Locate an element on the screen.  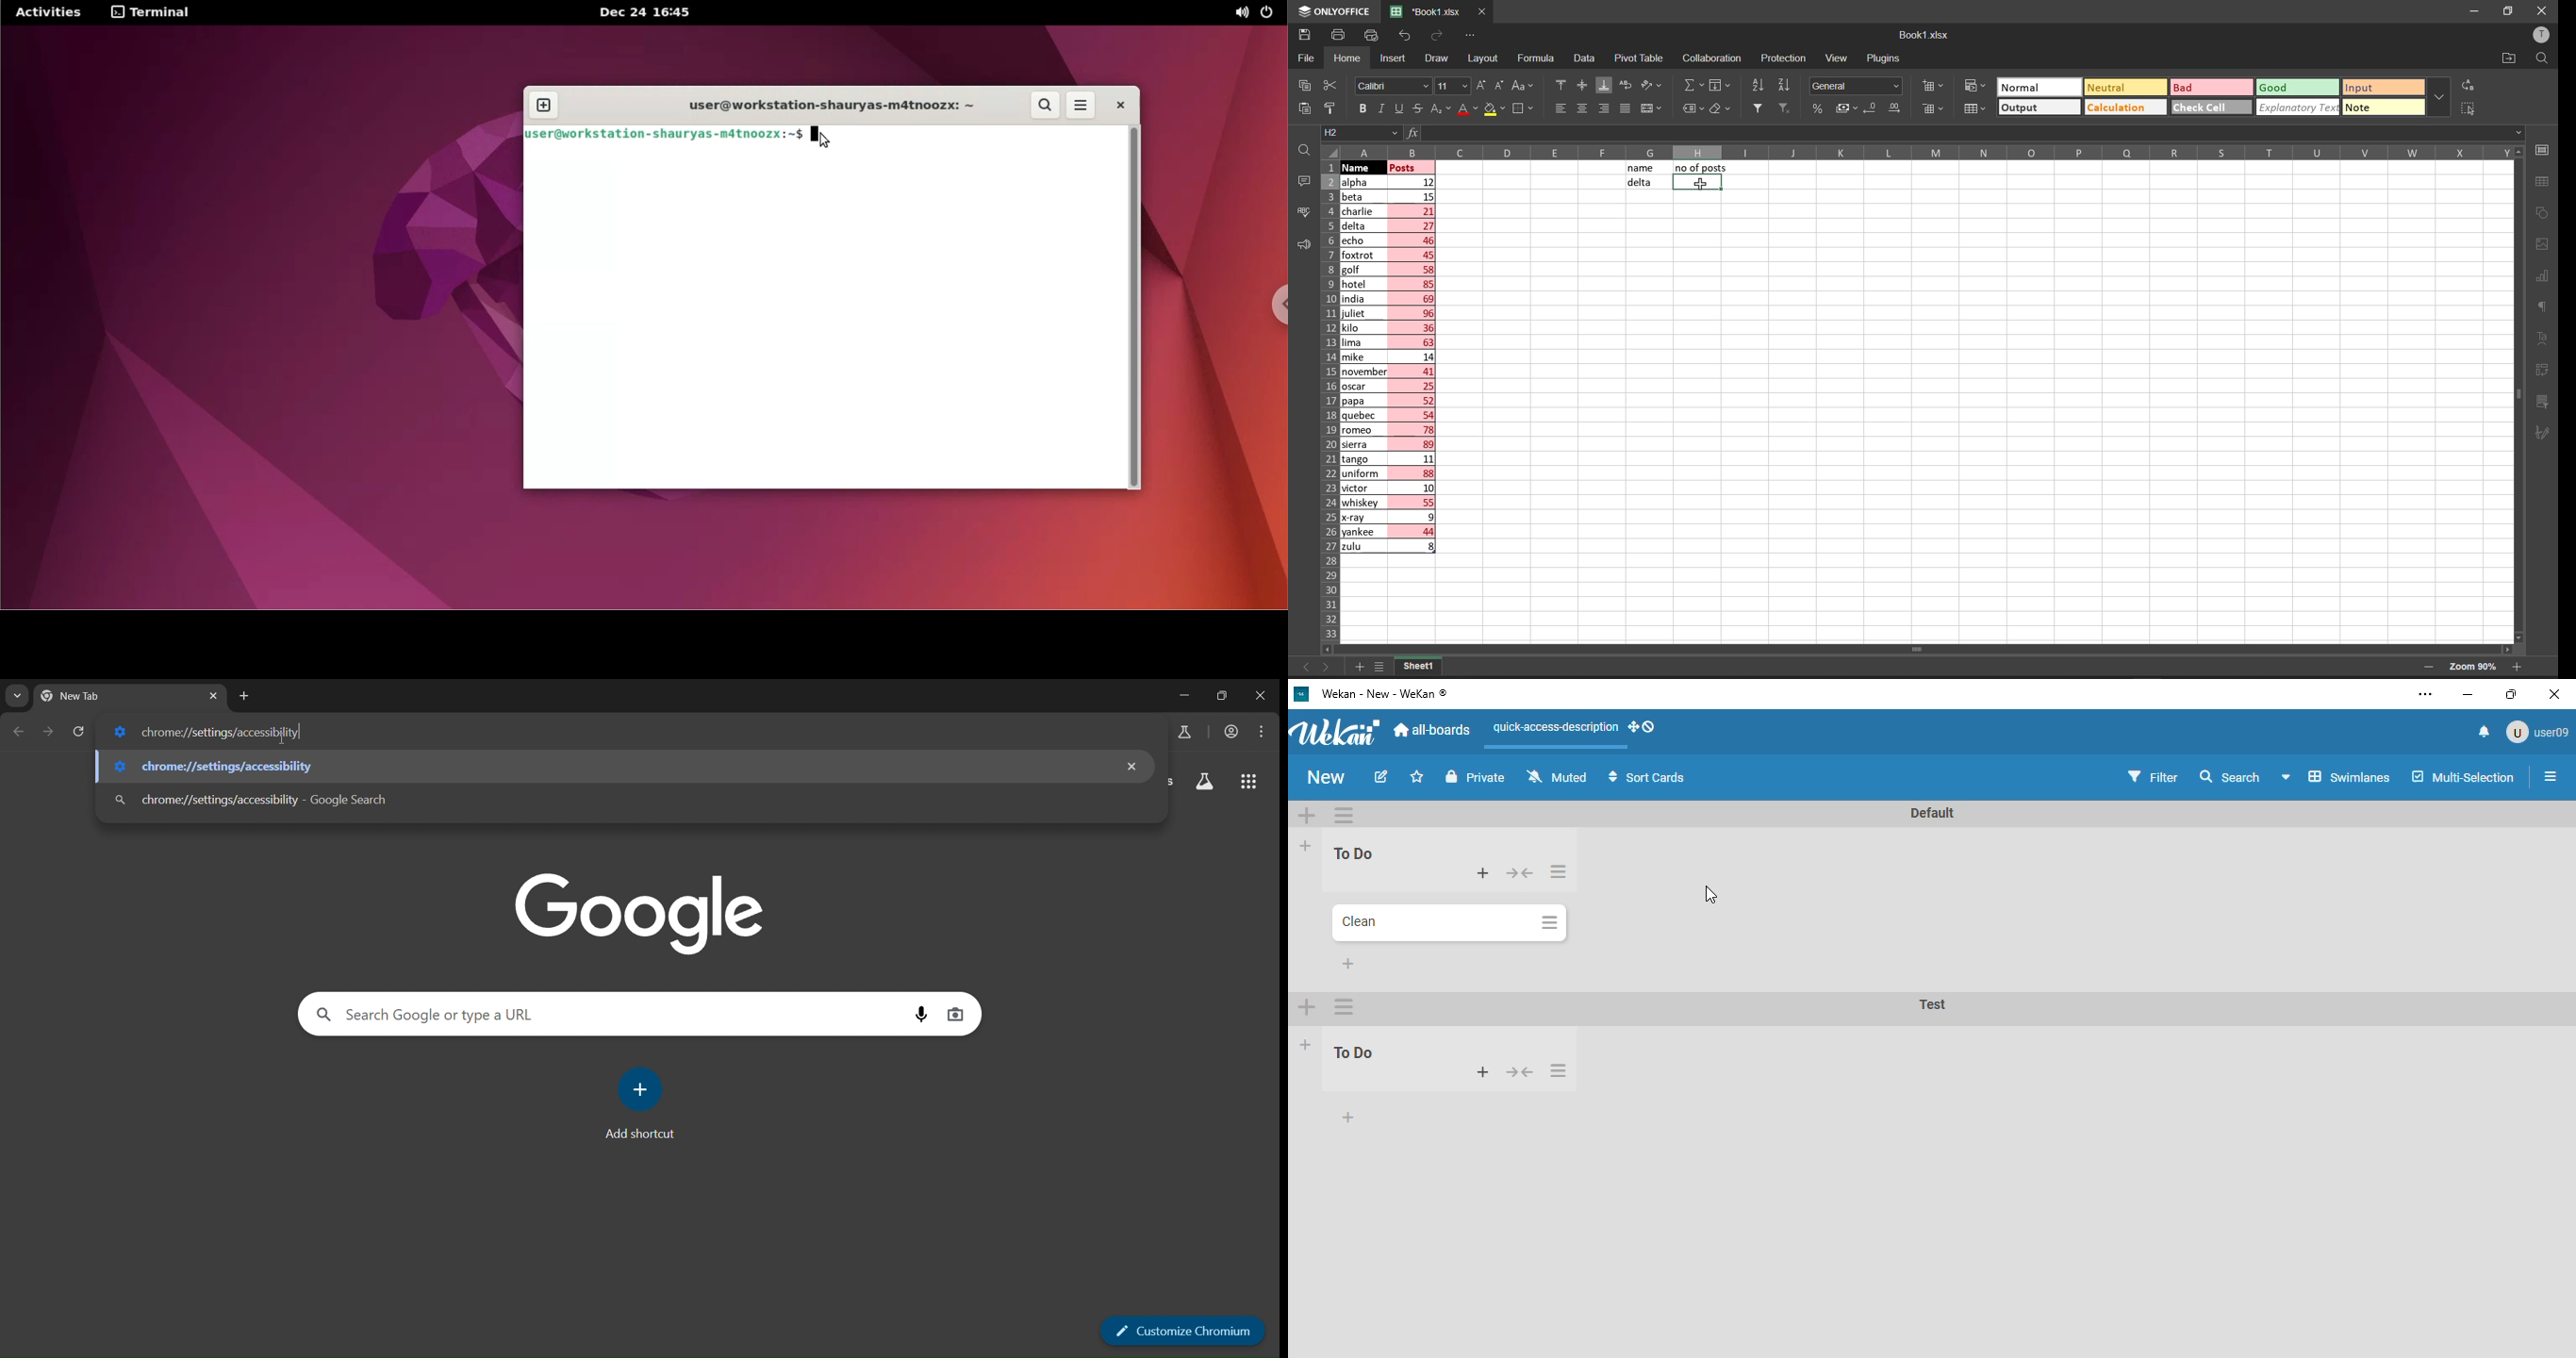
undo is located at coordinates (1404, 38).